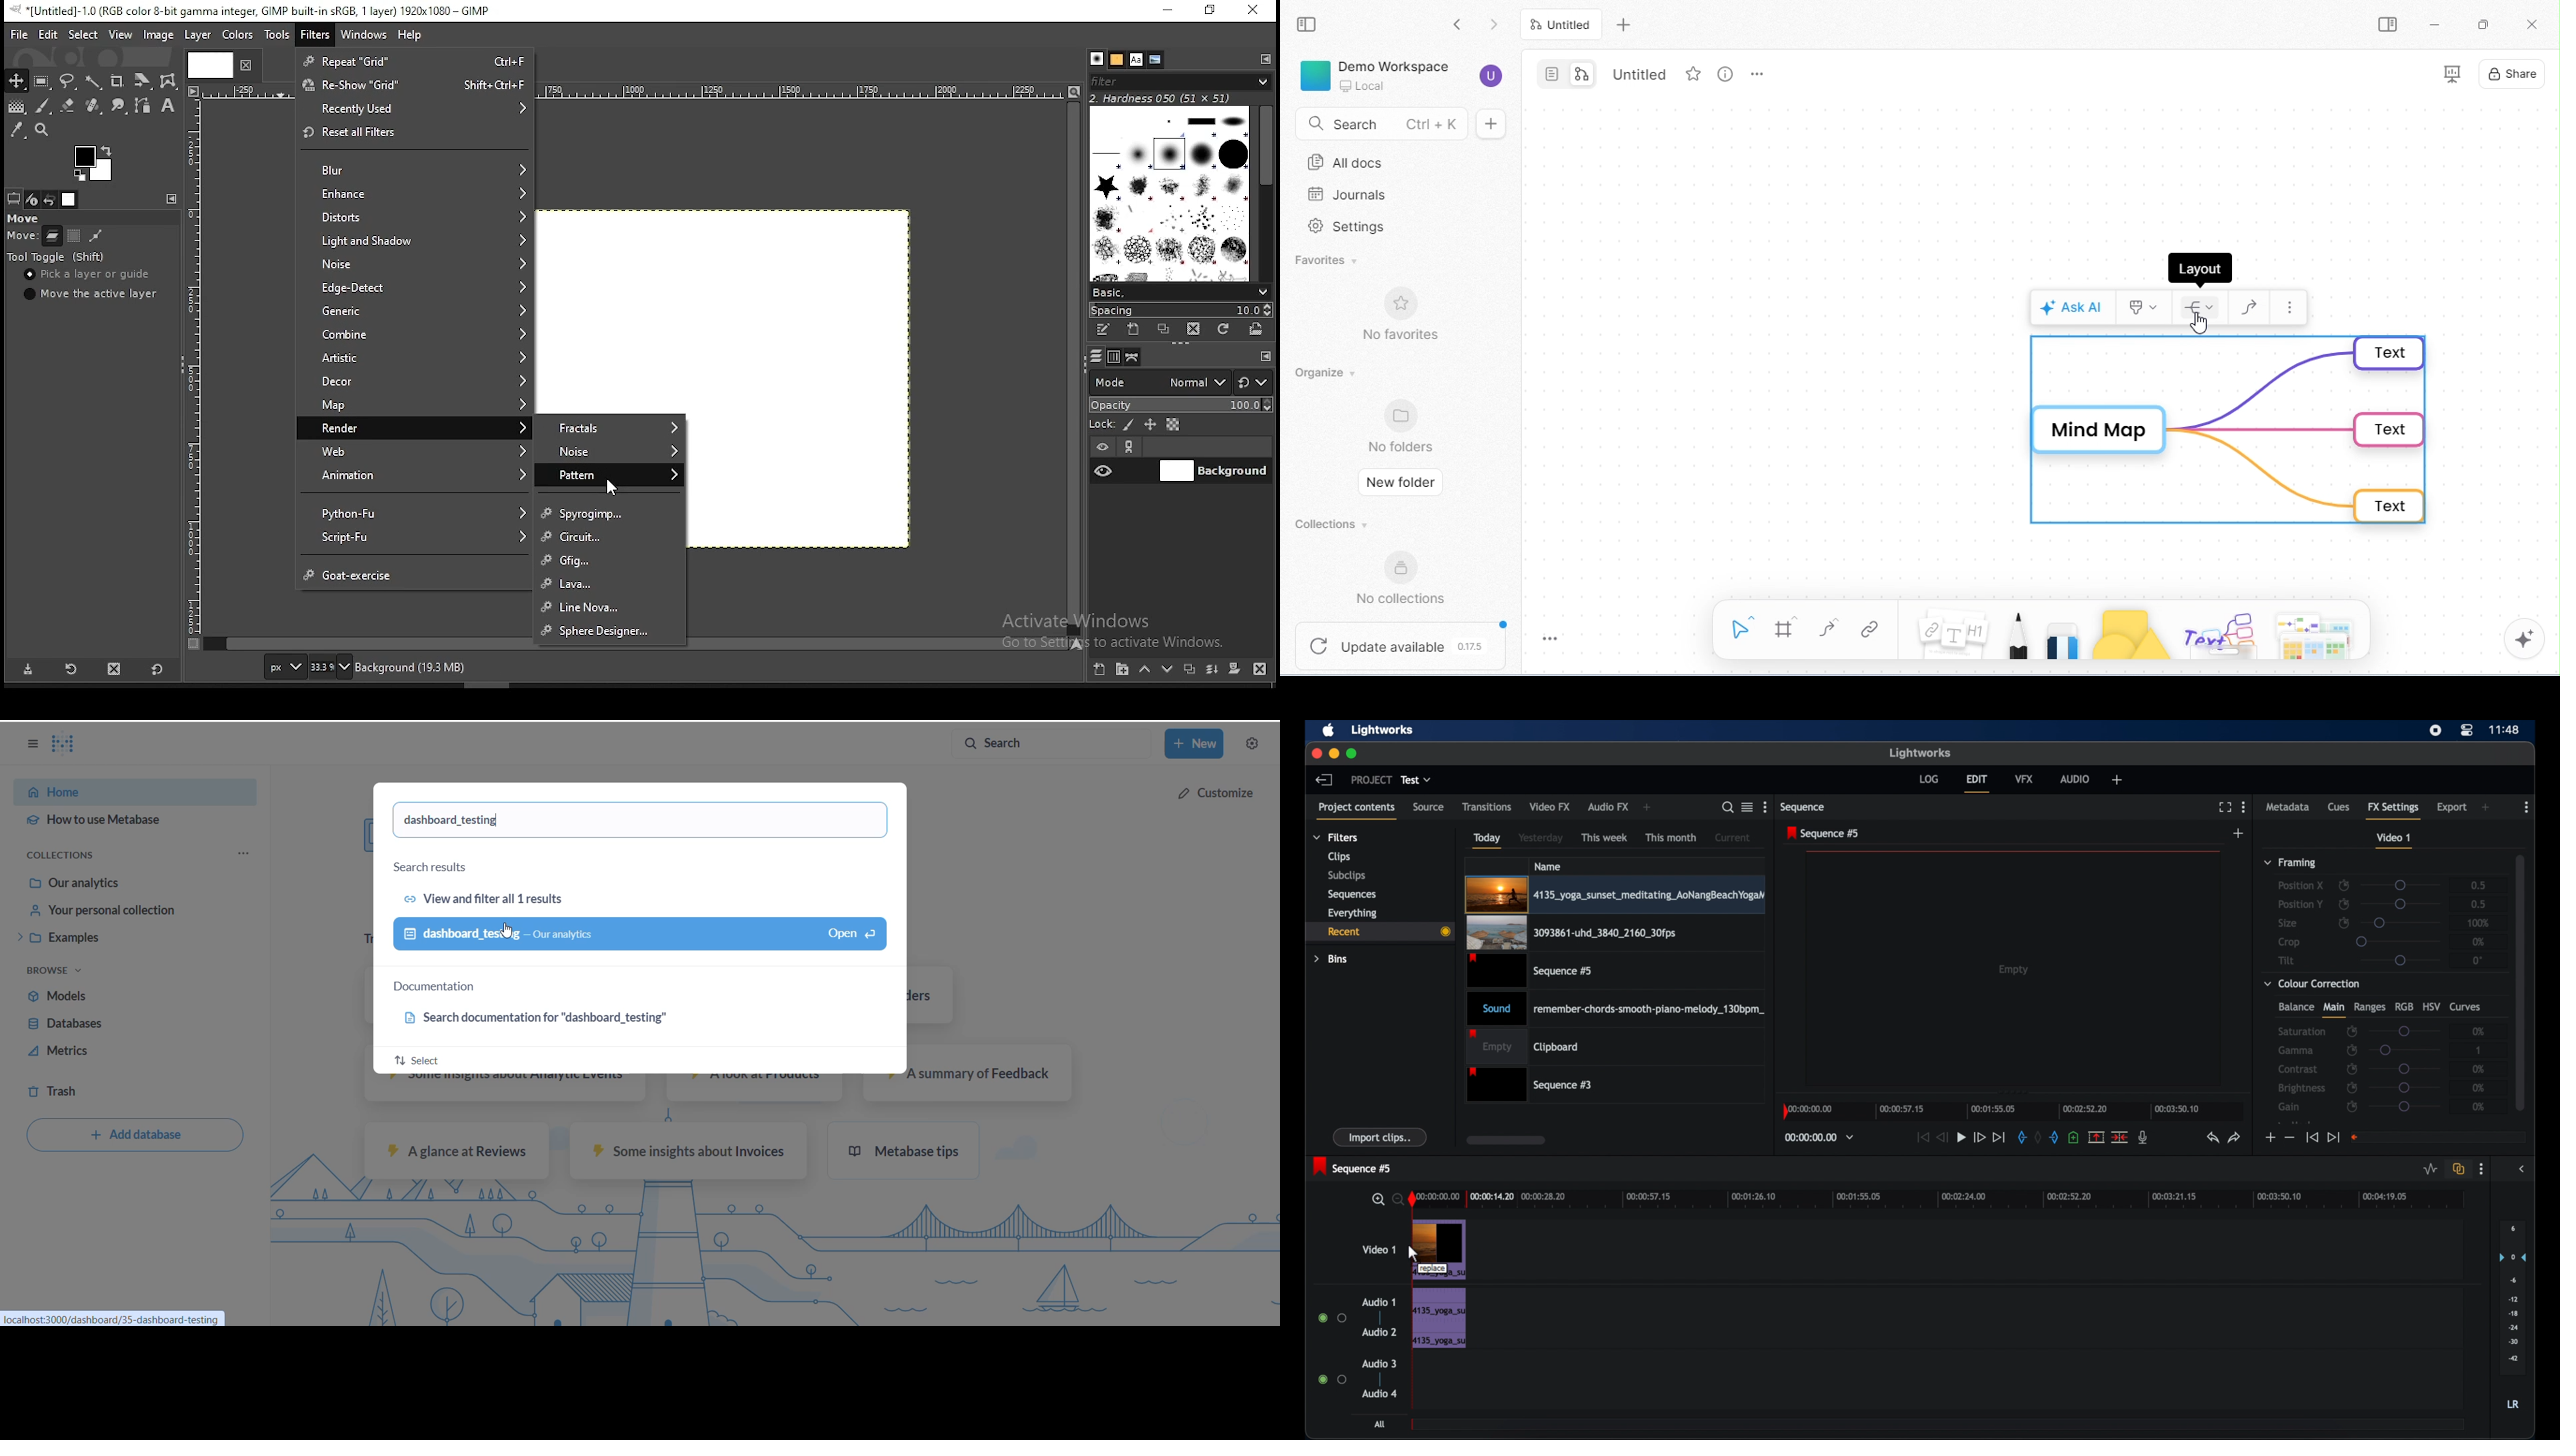  What do you see at coordinates (2395, 841) in the screenshot?
I see `video 1` at bounding box center [2395, 841].